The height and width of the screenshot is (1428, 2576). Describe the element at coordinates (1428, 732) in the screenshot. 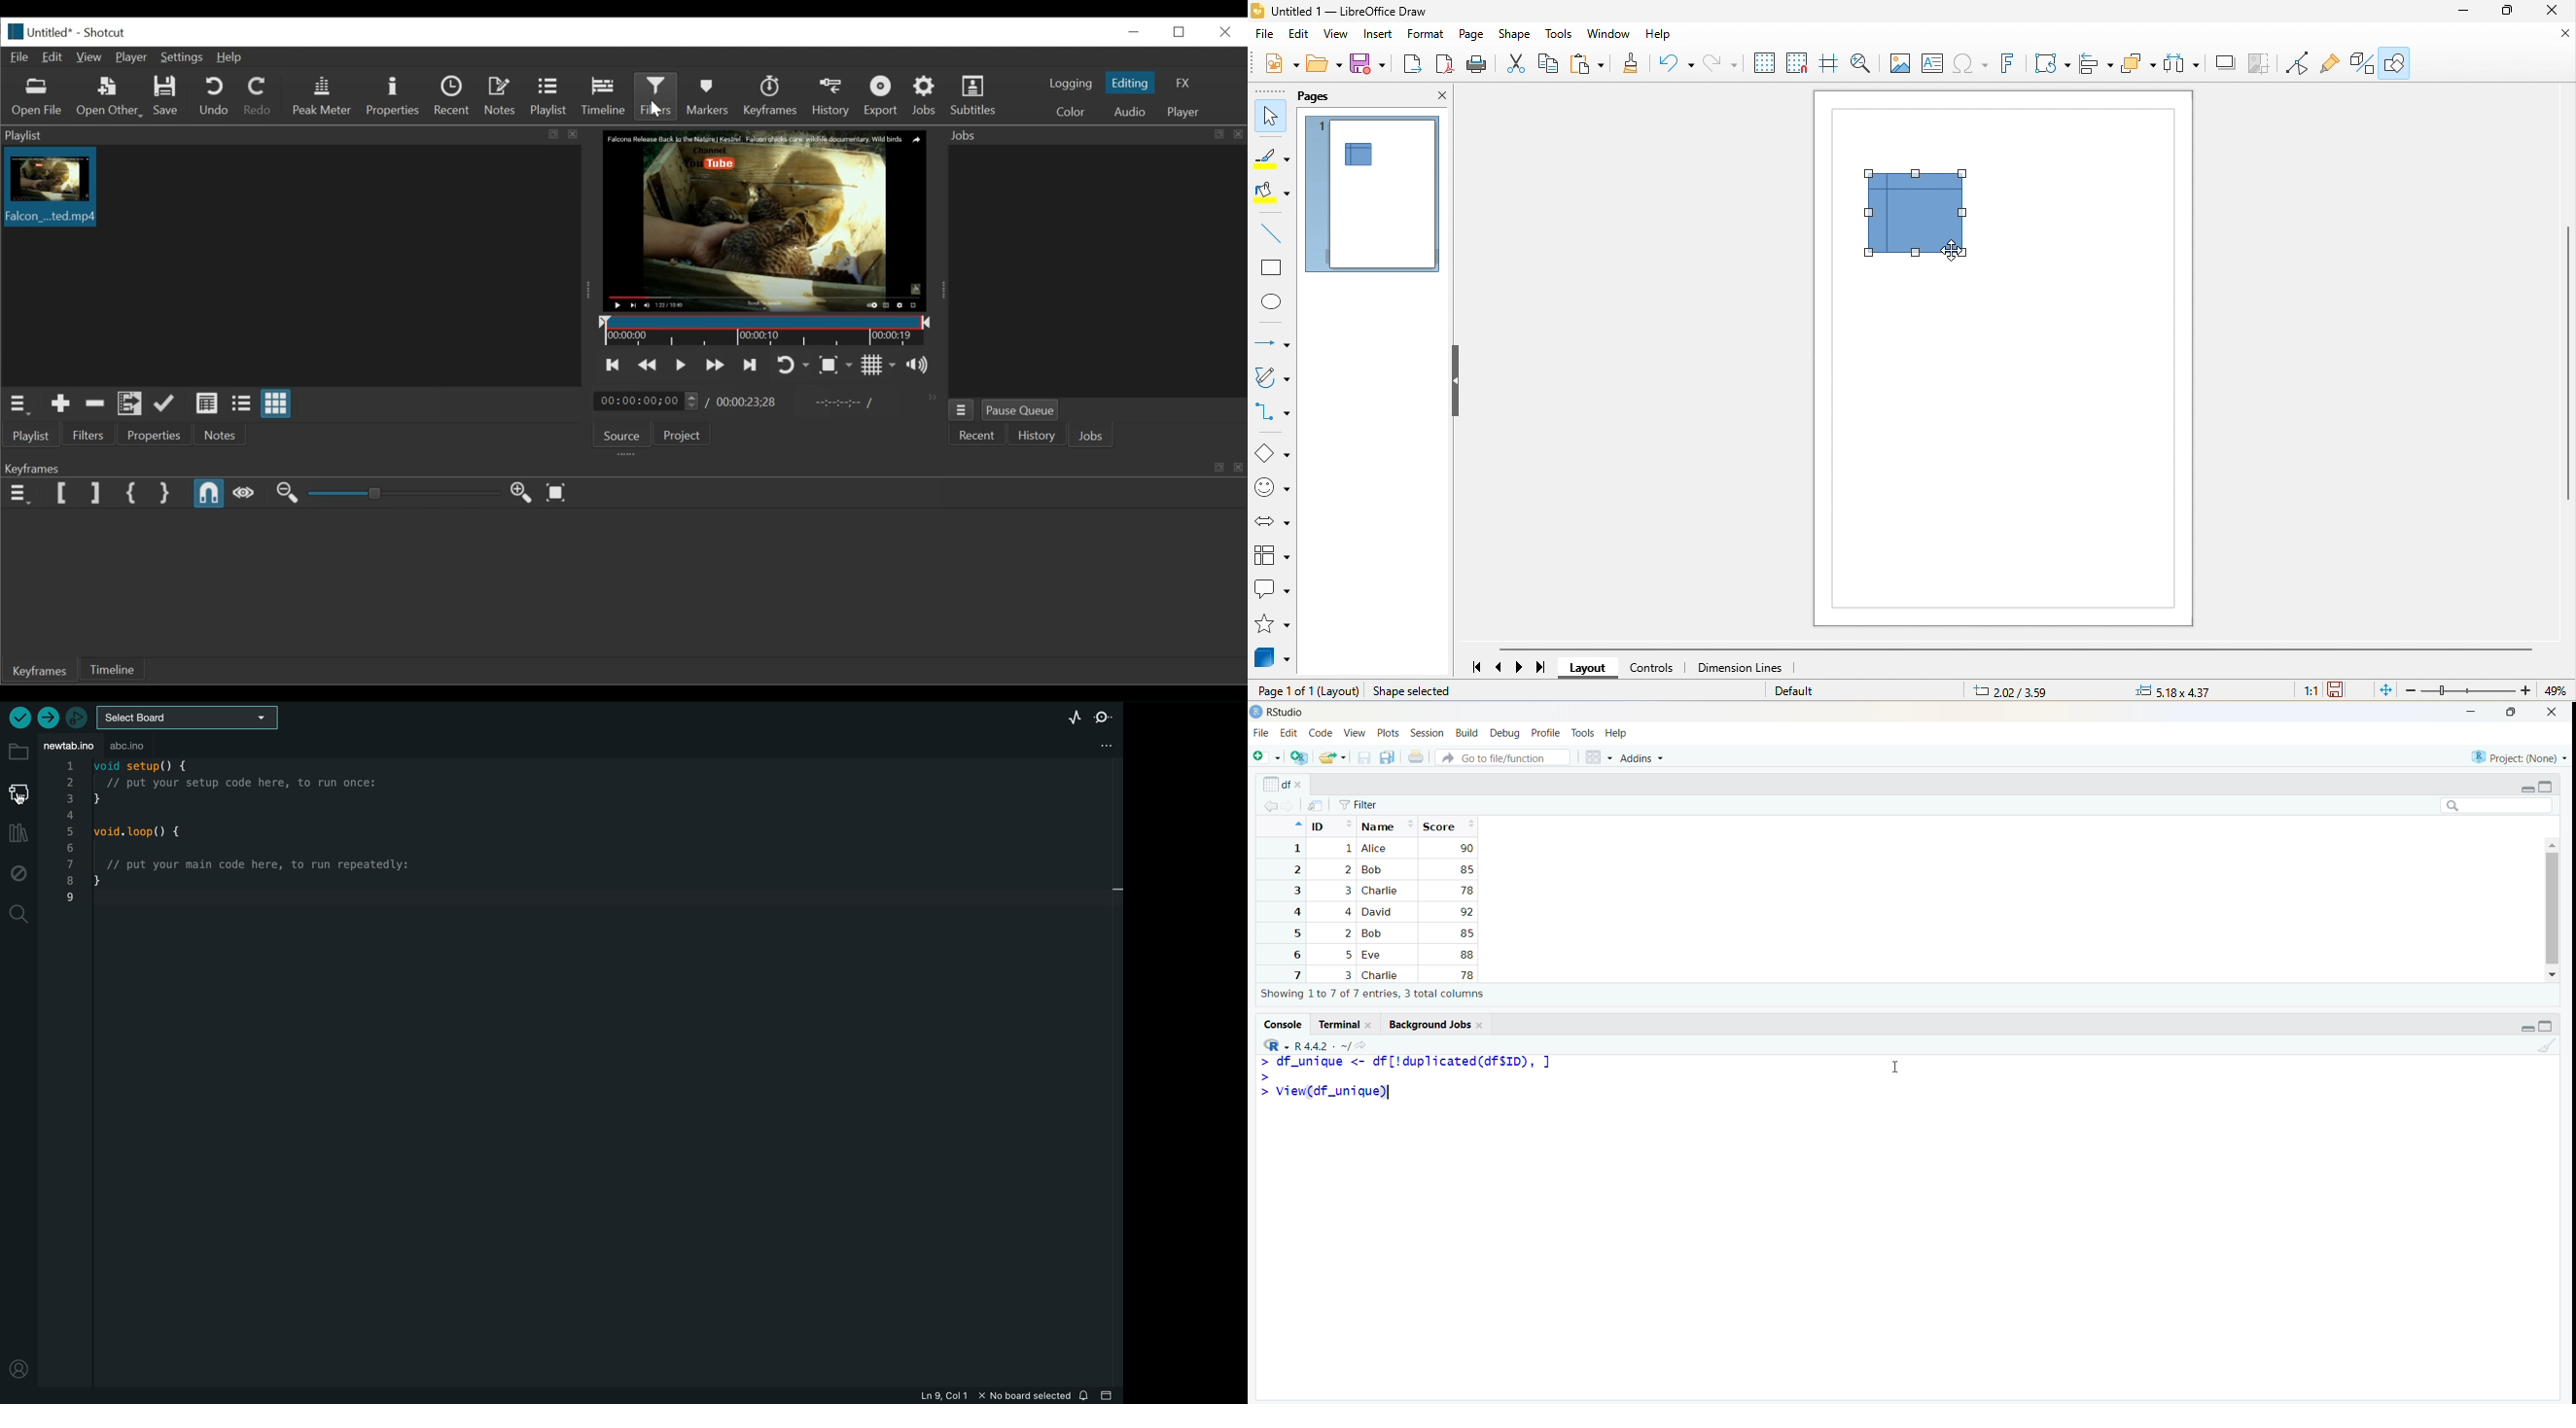

I see `Session` at that location.